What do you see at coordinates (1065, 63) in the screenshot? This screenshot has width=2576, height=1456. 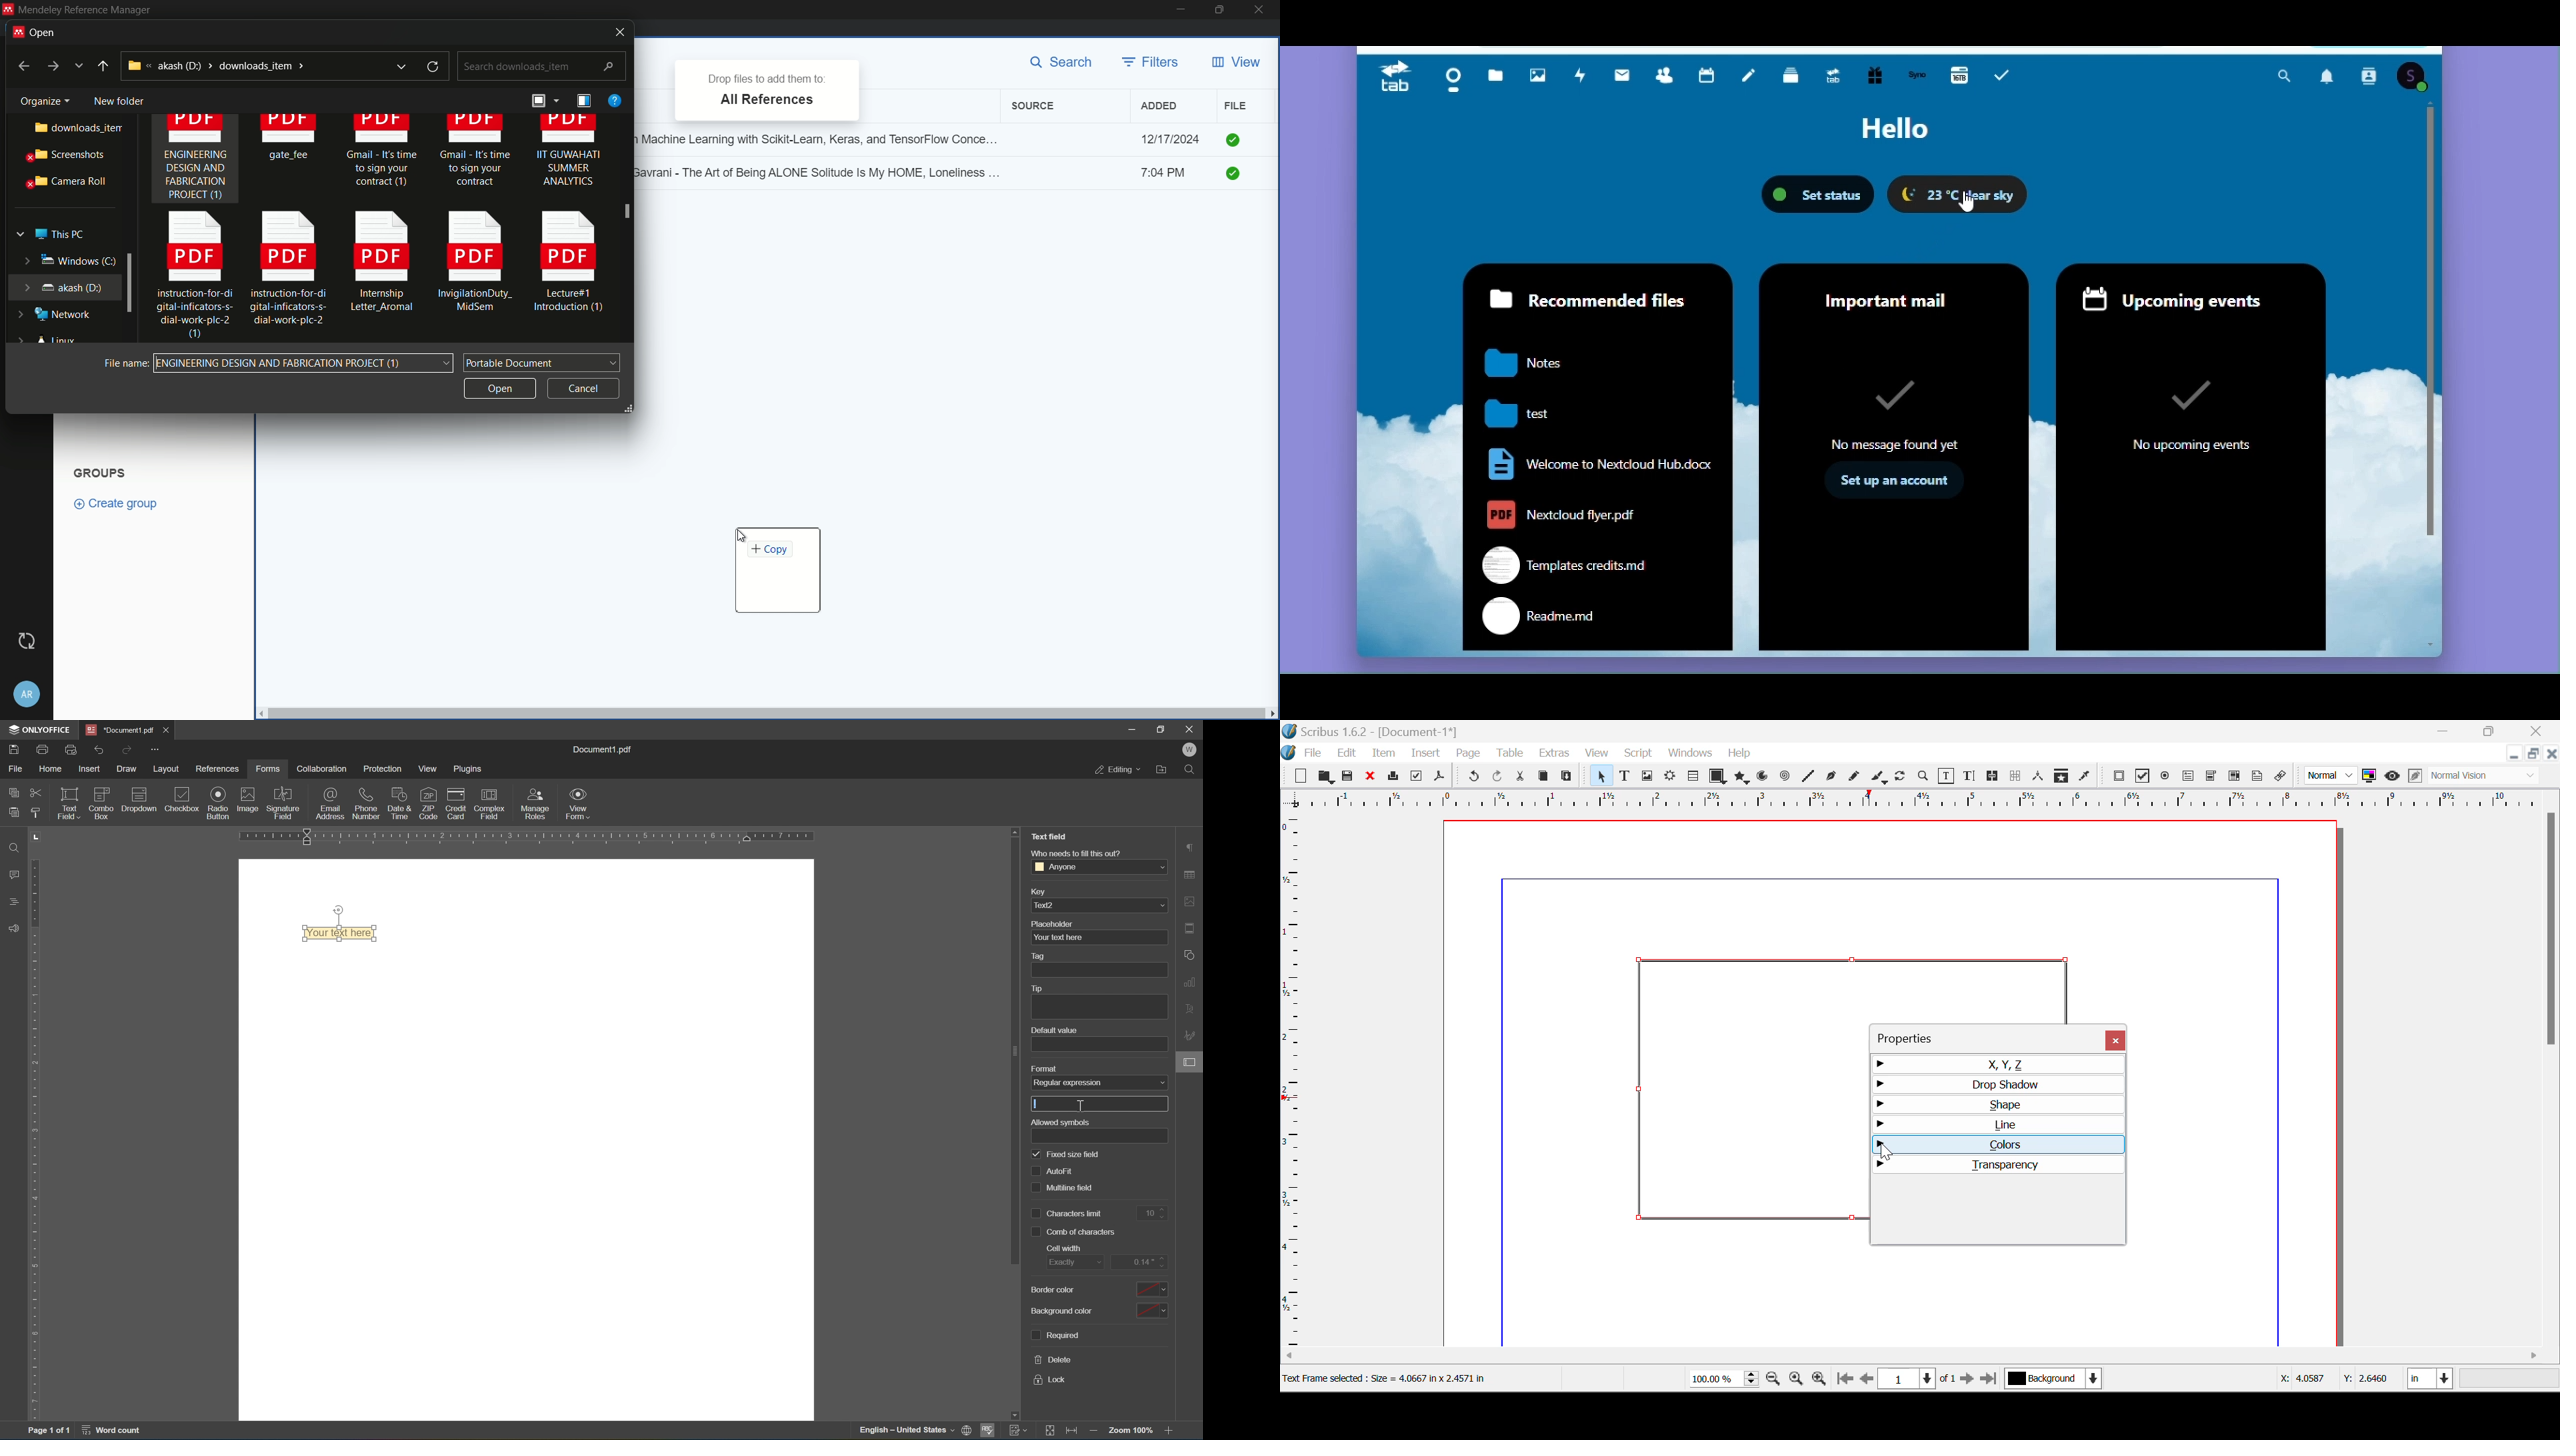 I see `search` at bounding box center [1065, 63].